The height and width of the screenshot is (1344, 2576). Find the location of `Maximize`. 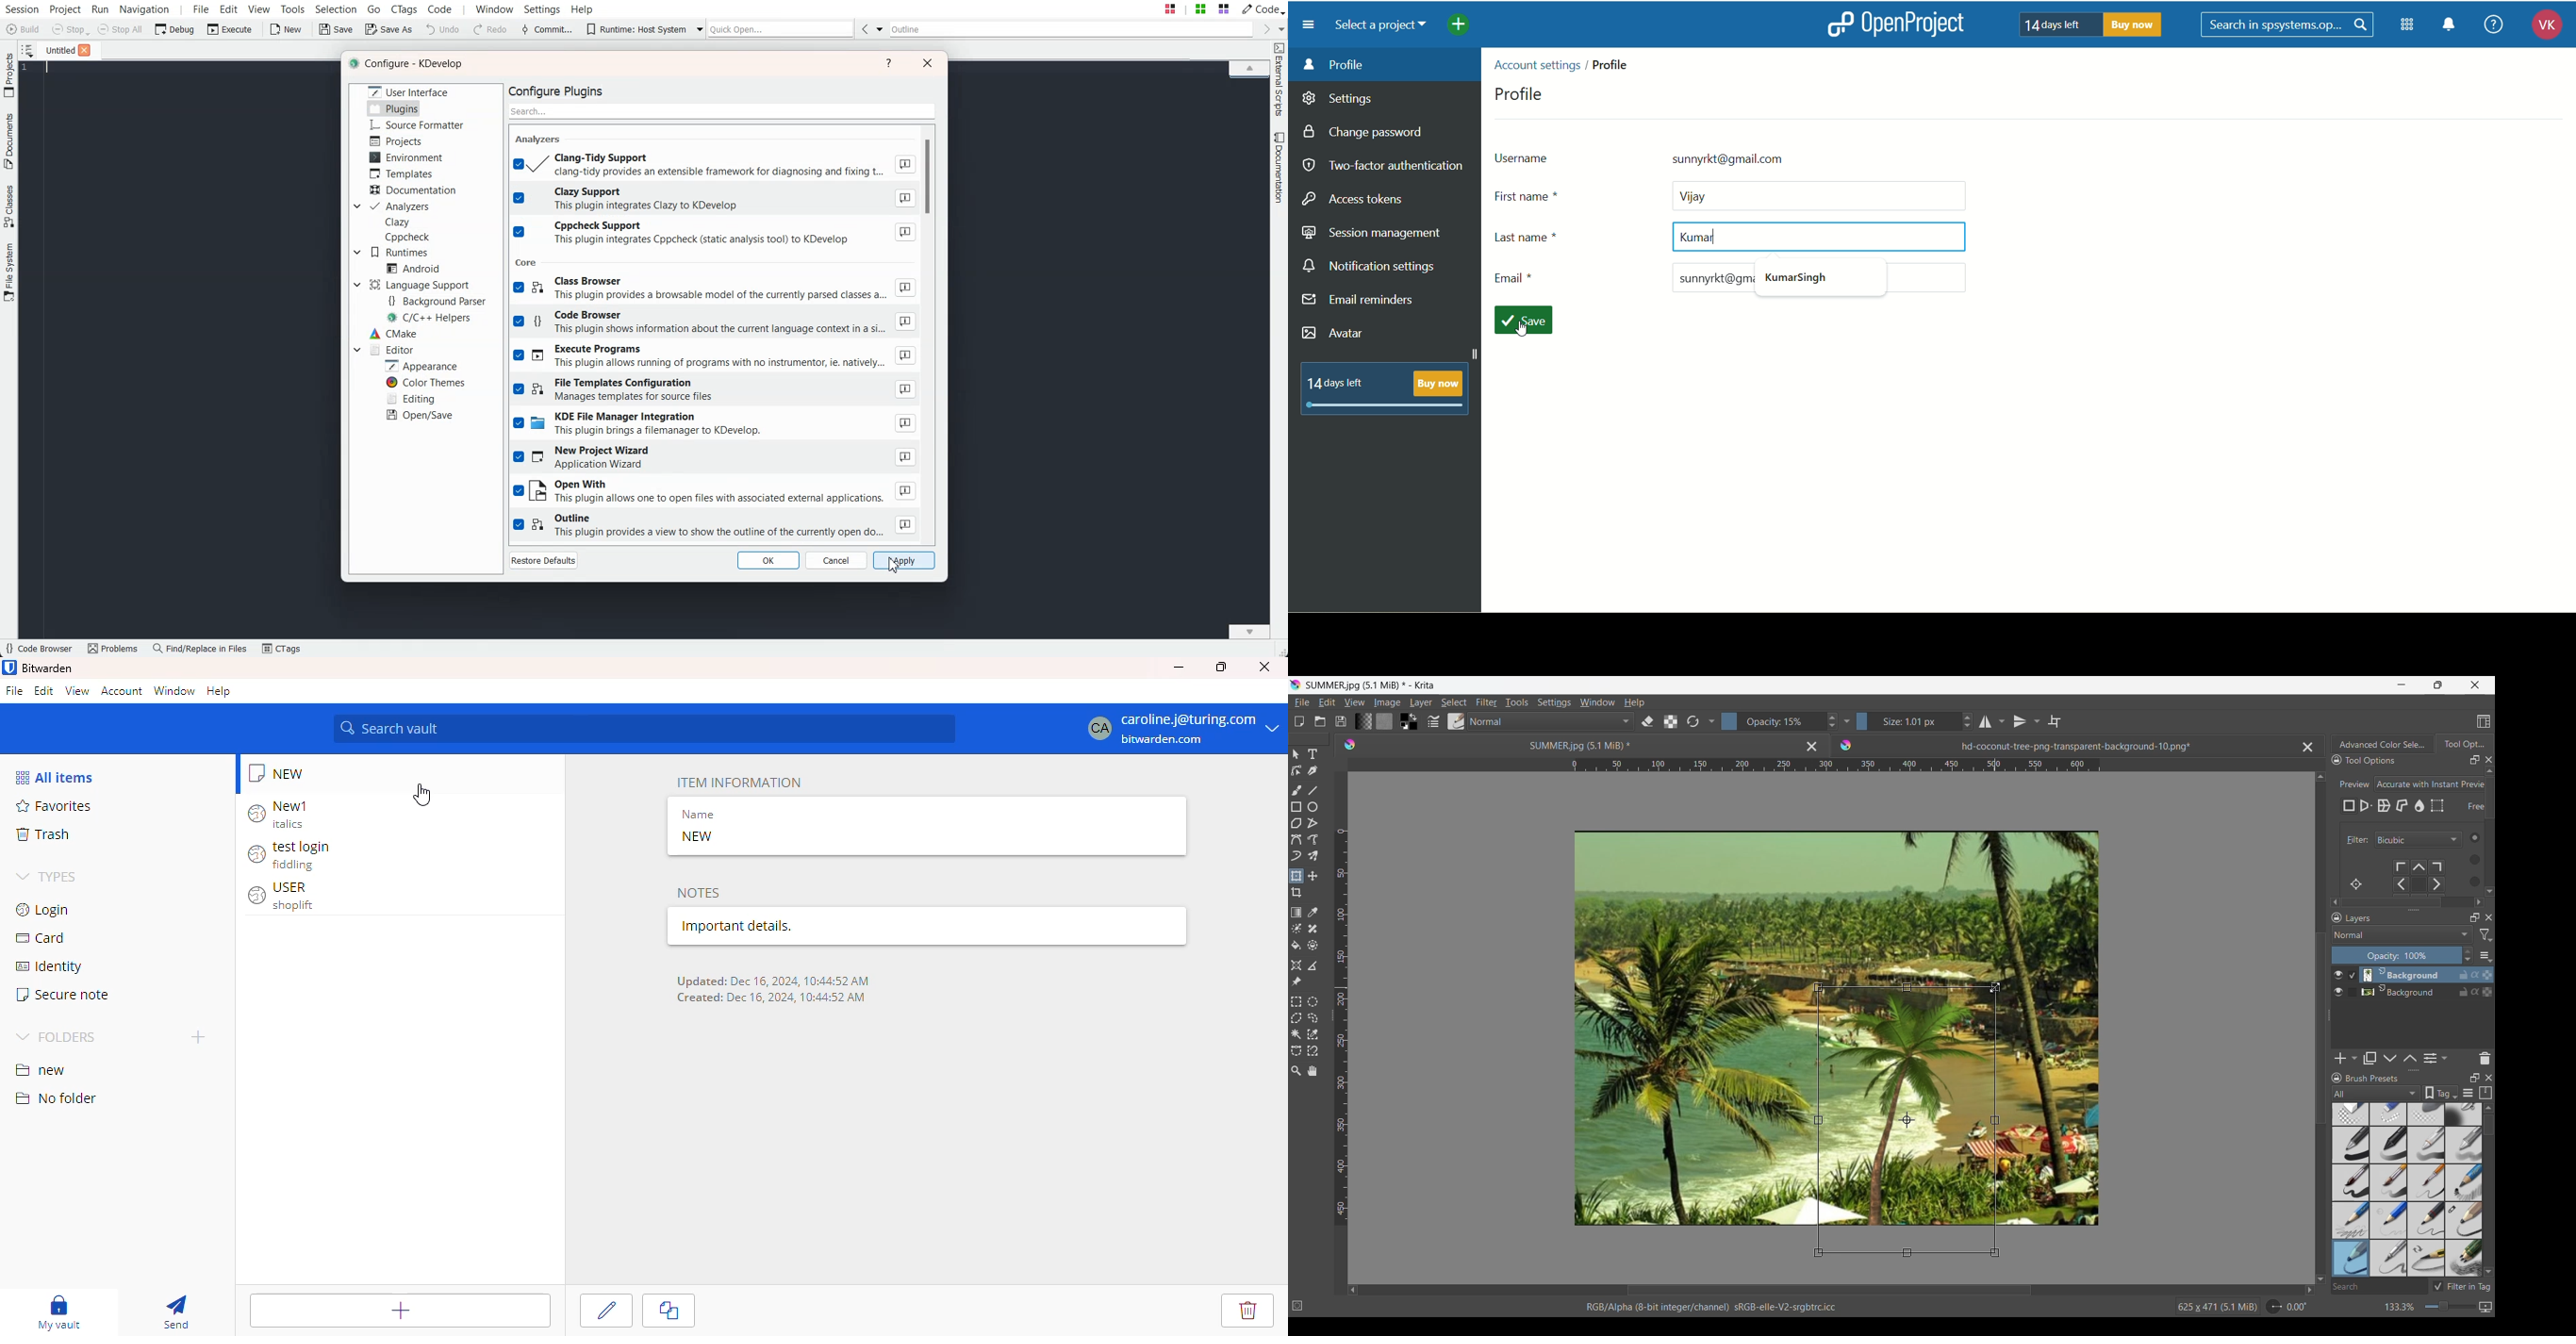

Maximize is located at coordinates (2487, 993).